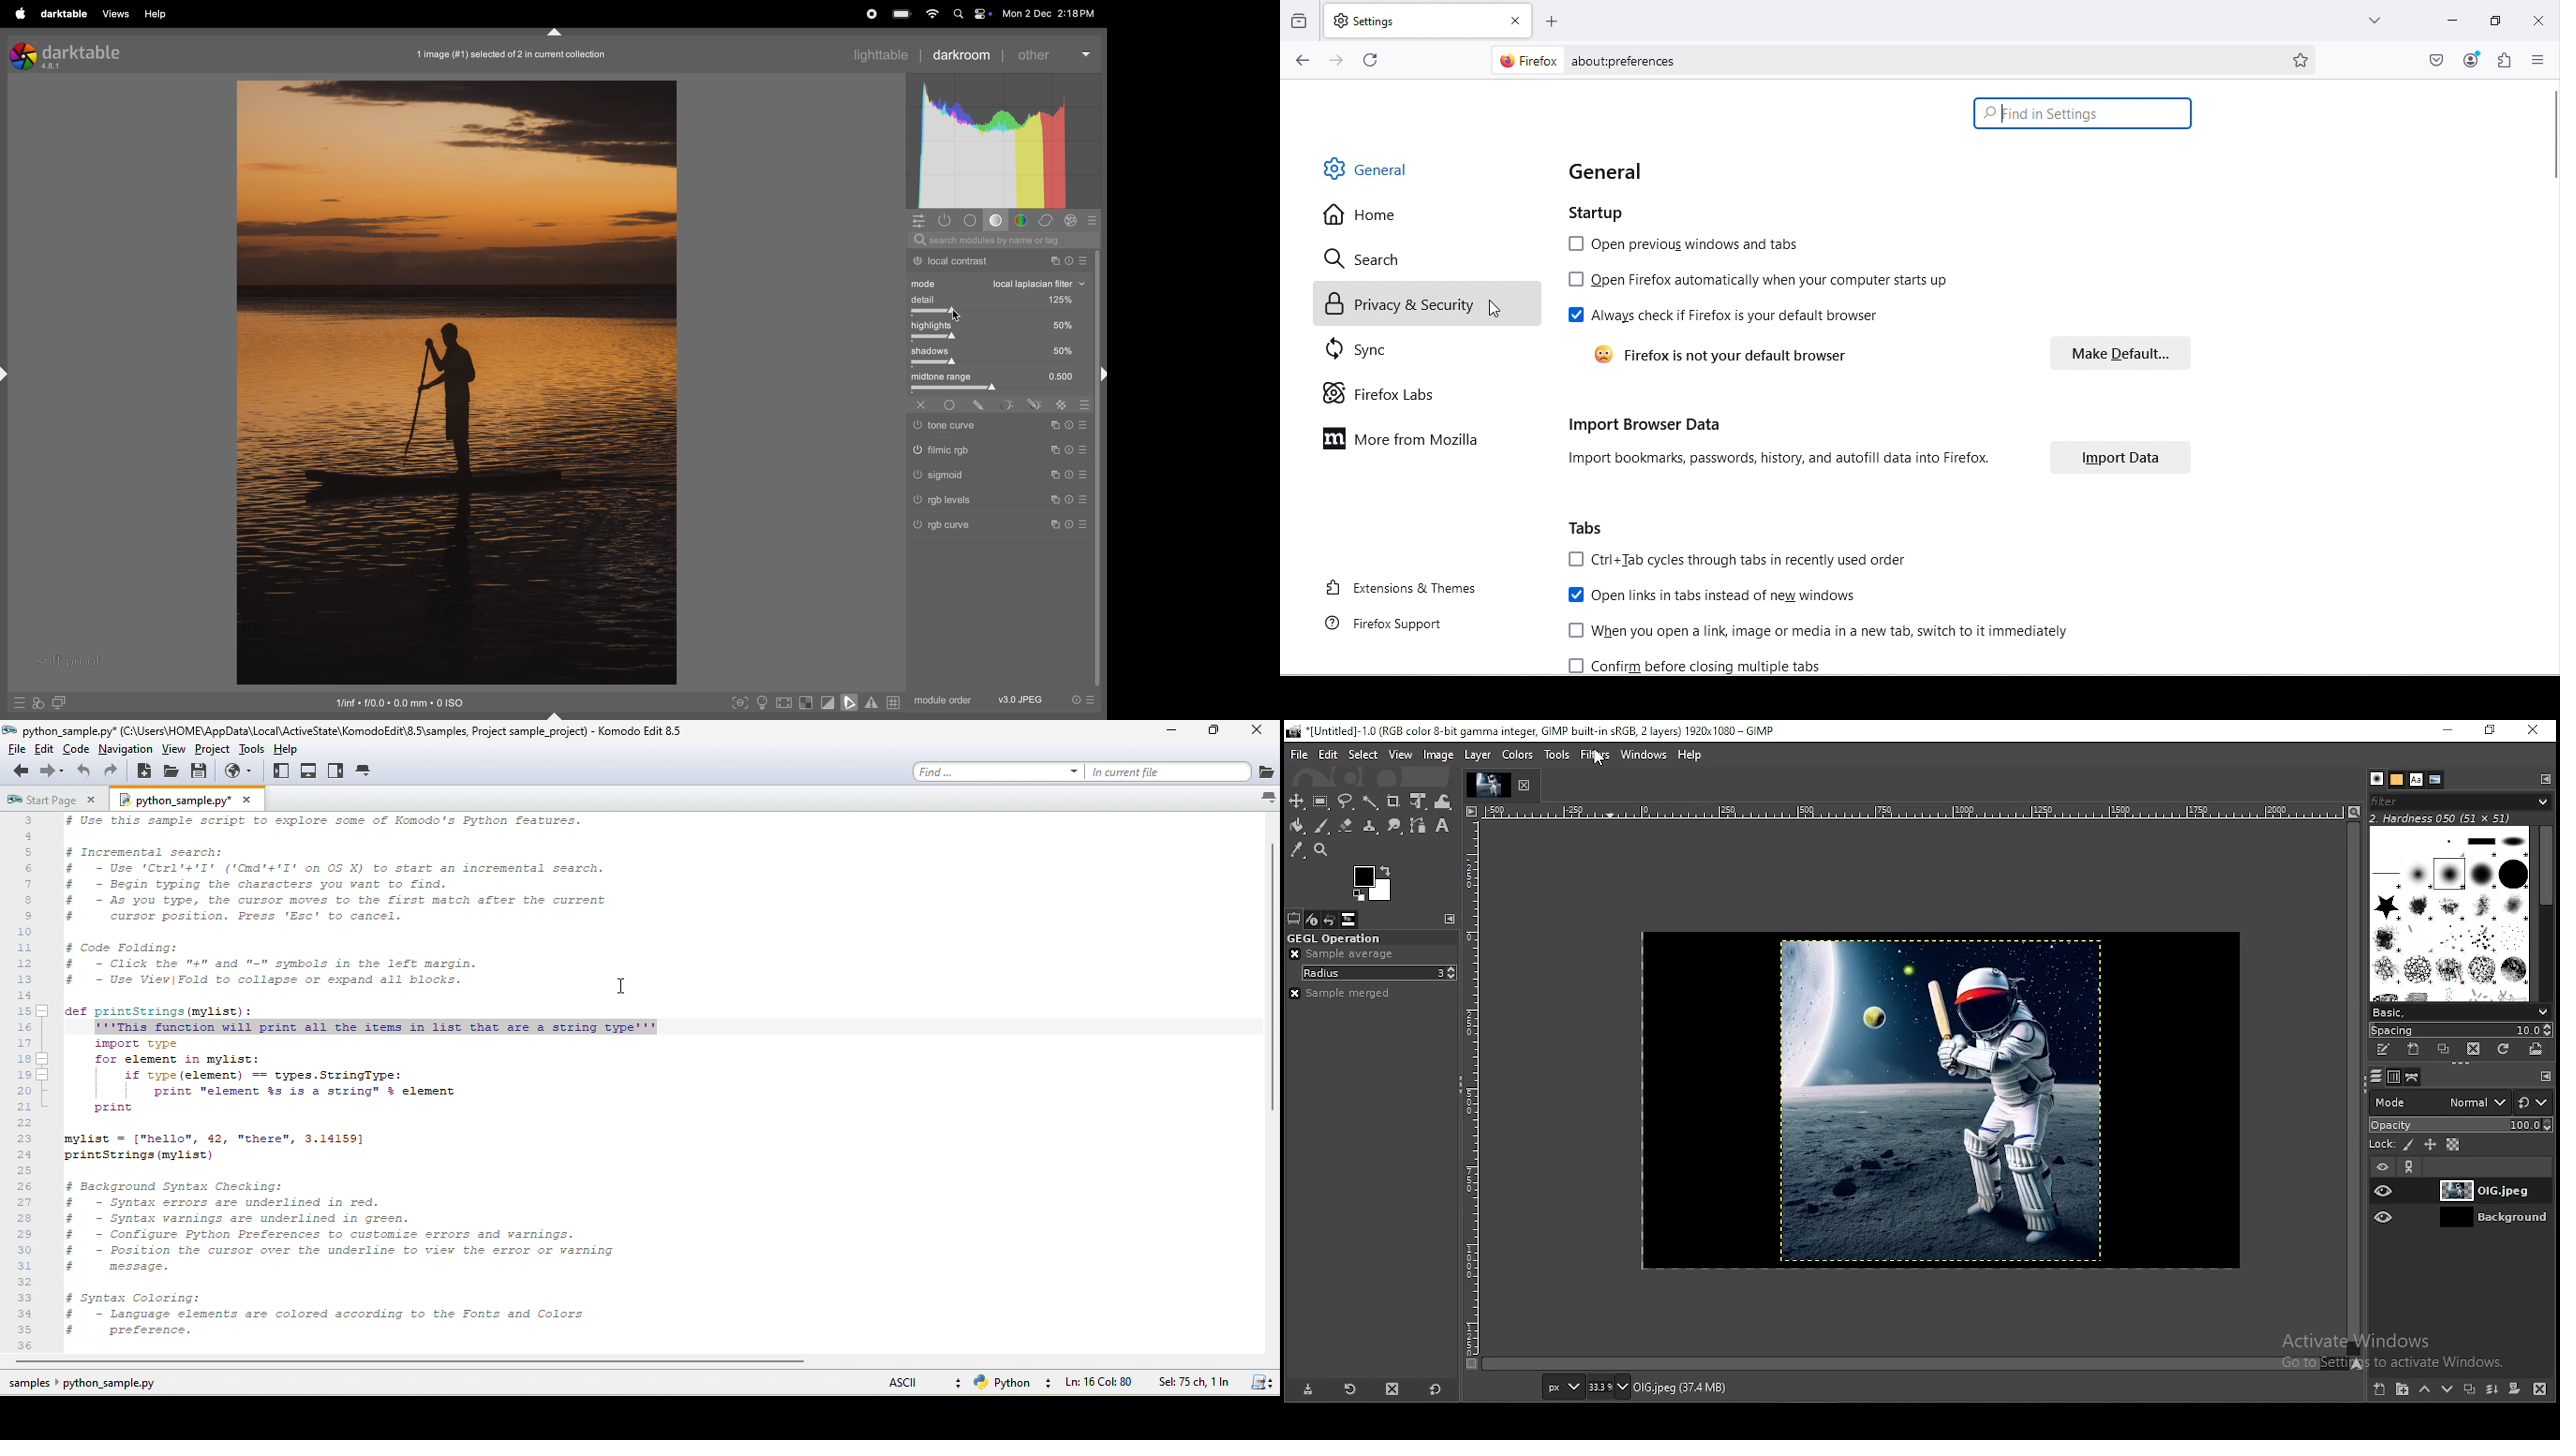 The height and width of the screenshot is (1456, 2576). What do you see at coordinates (995, 220) in the screenshot?
I see `tone` at bounding box center [995, 220].